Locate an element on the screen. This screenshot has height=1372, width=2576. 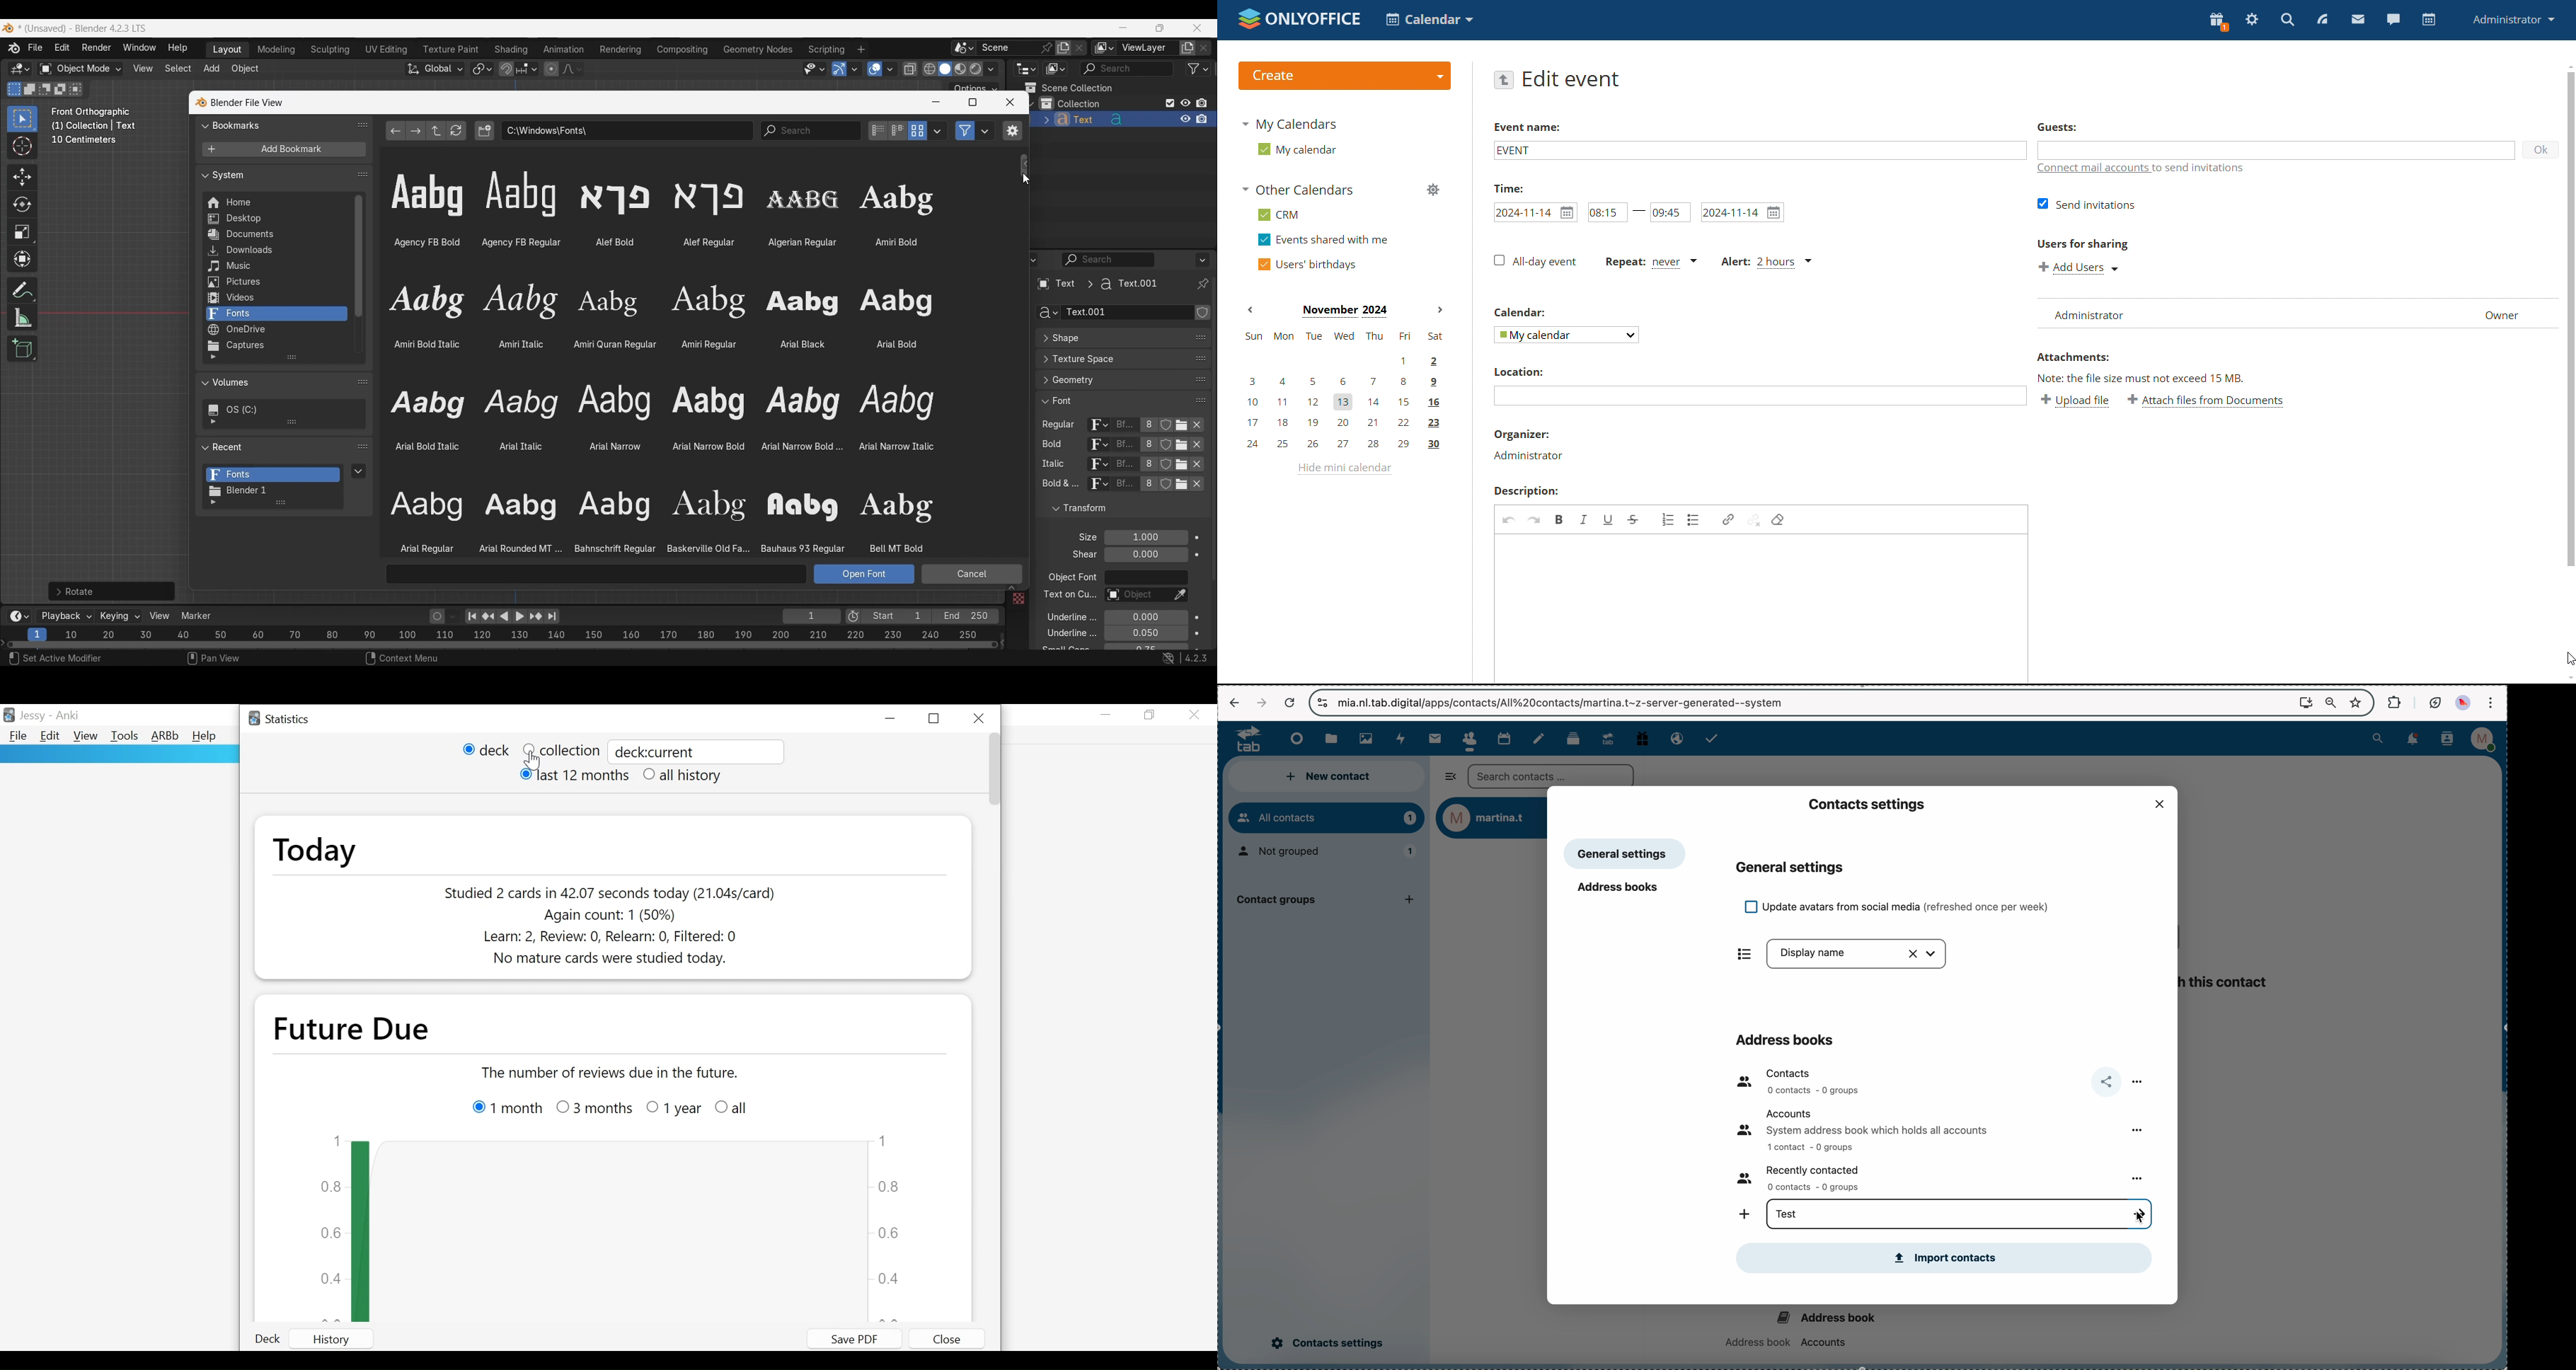
User Nmae is located at coordinates (32, 718).